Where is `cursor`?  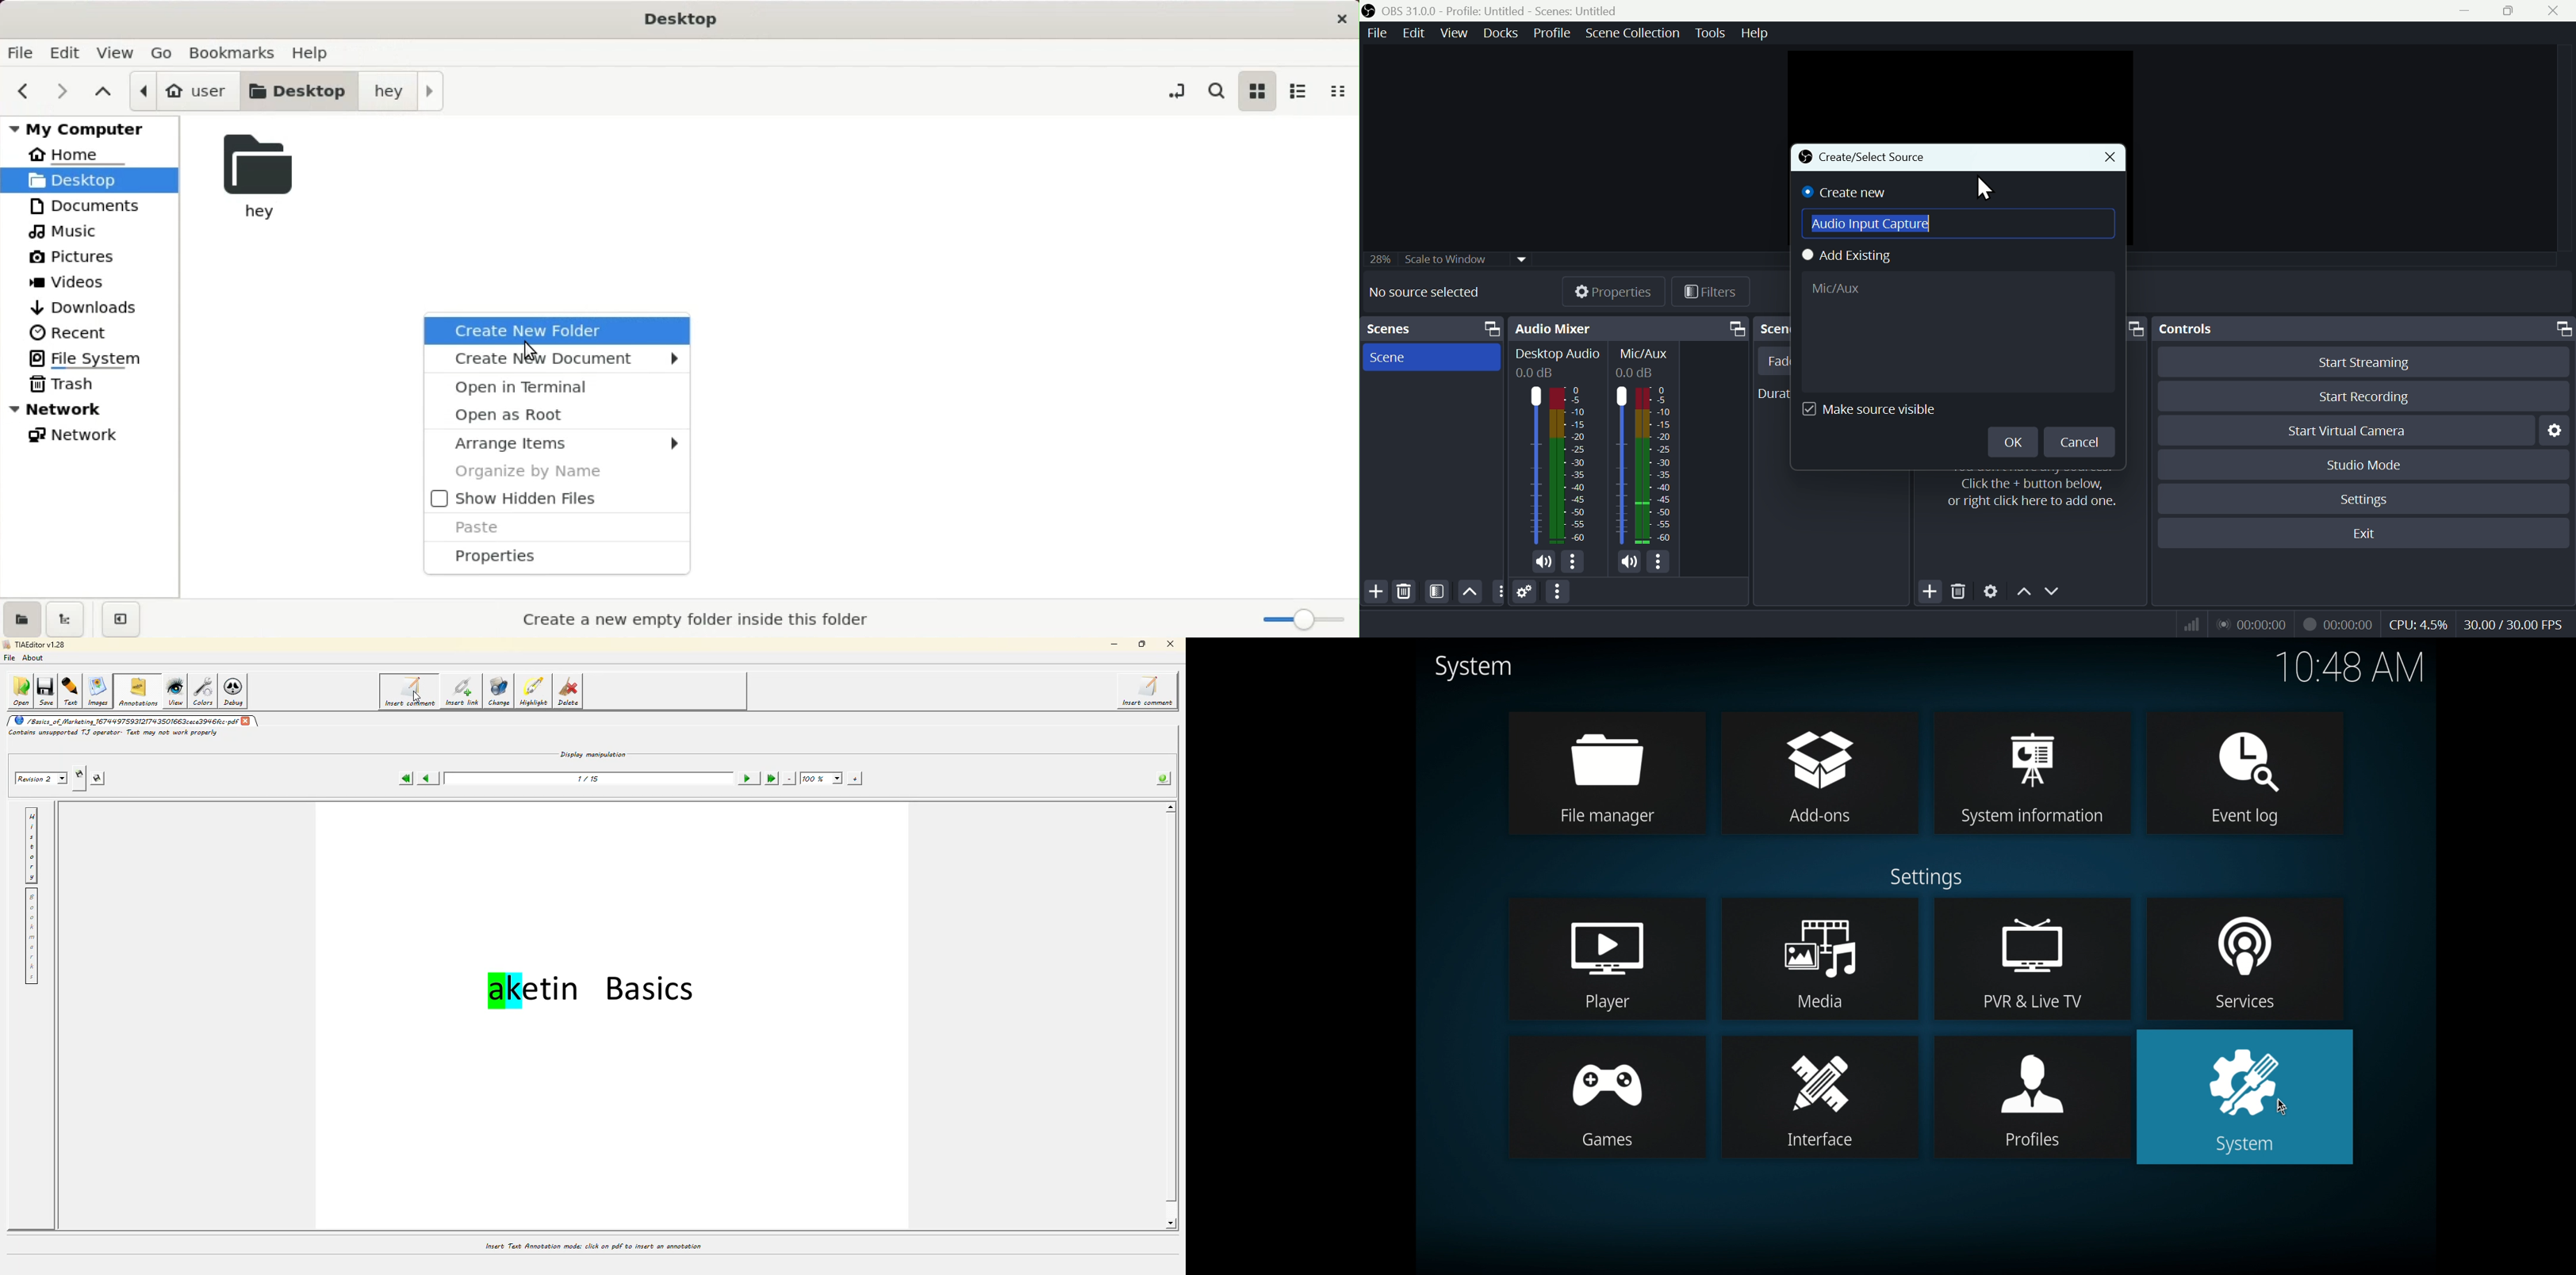 cursor is located at coordinates (2283, 1107).